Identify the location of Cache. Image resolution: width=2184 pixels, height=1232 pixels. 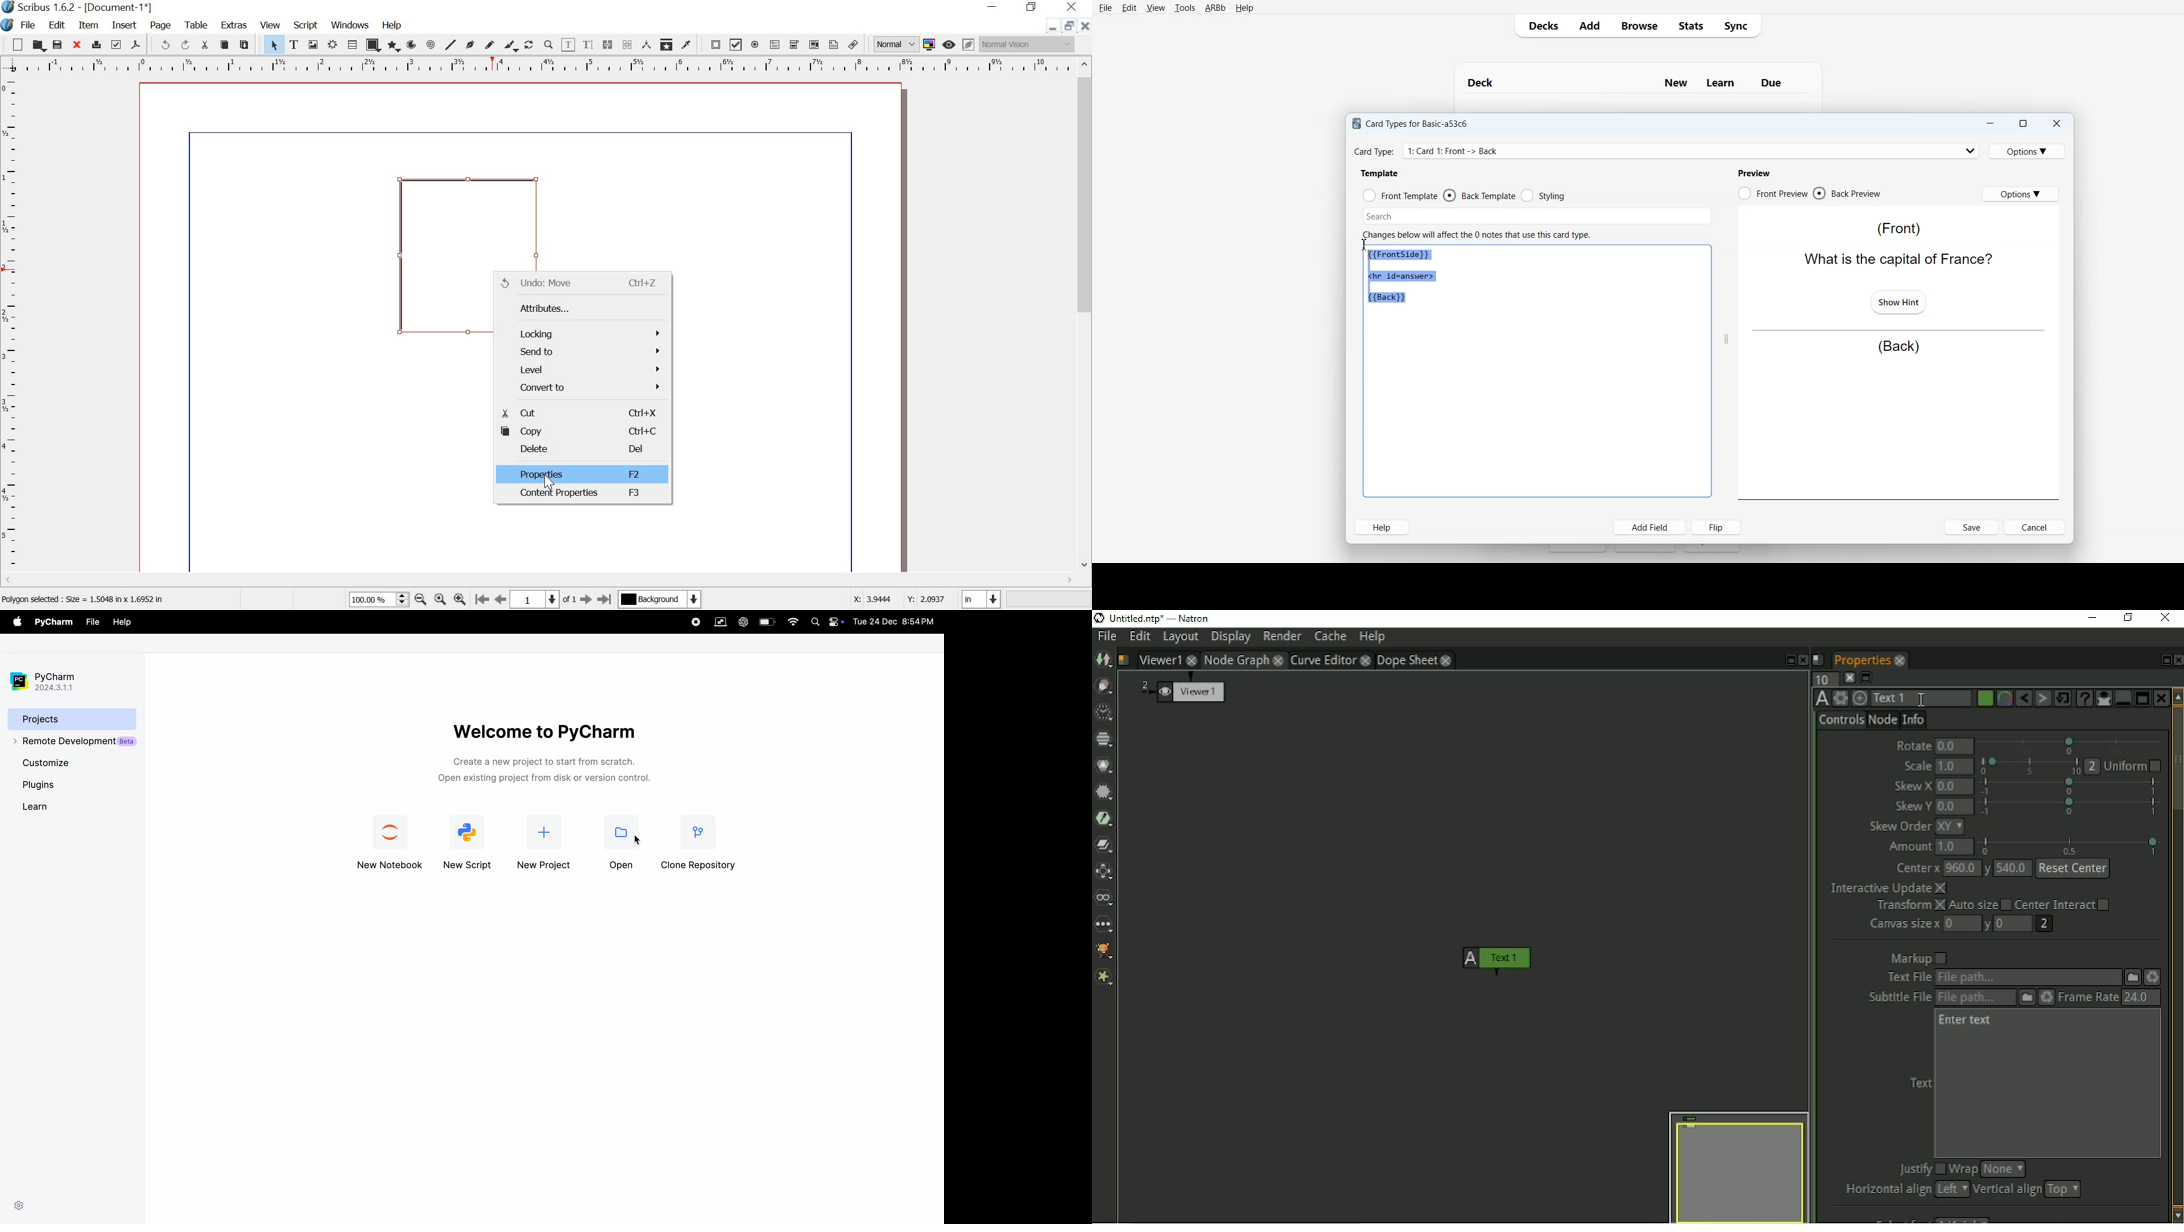
(1330, 636).